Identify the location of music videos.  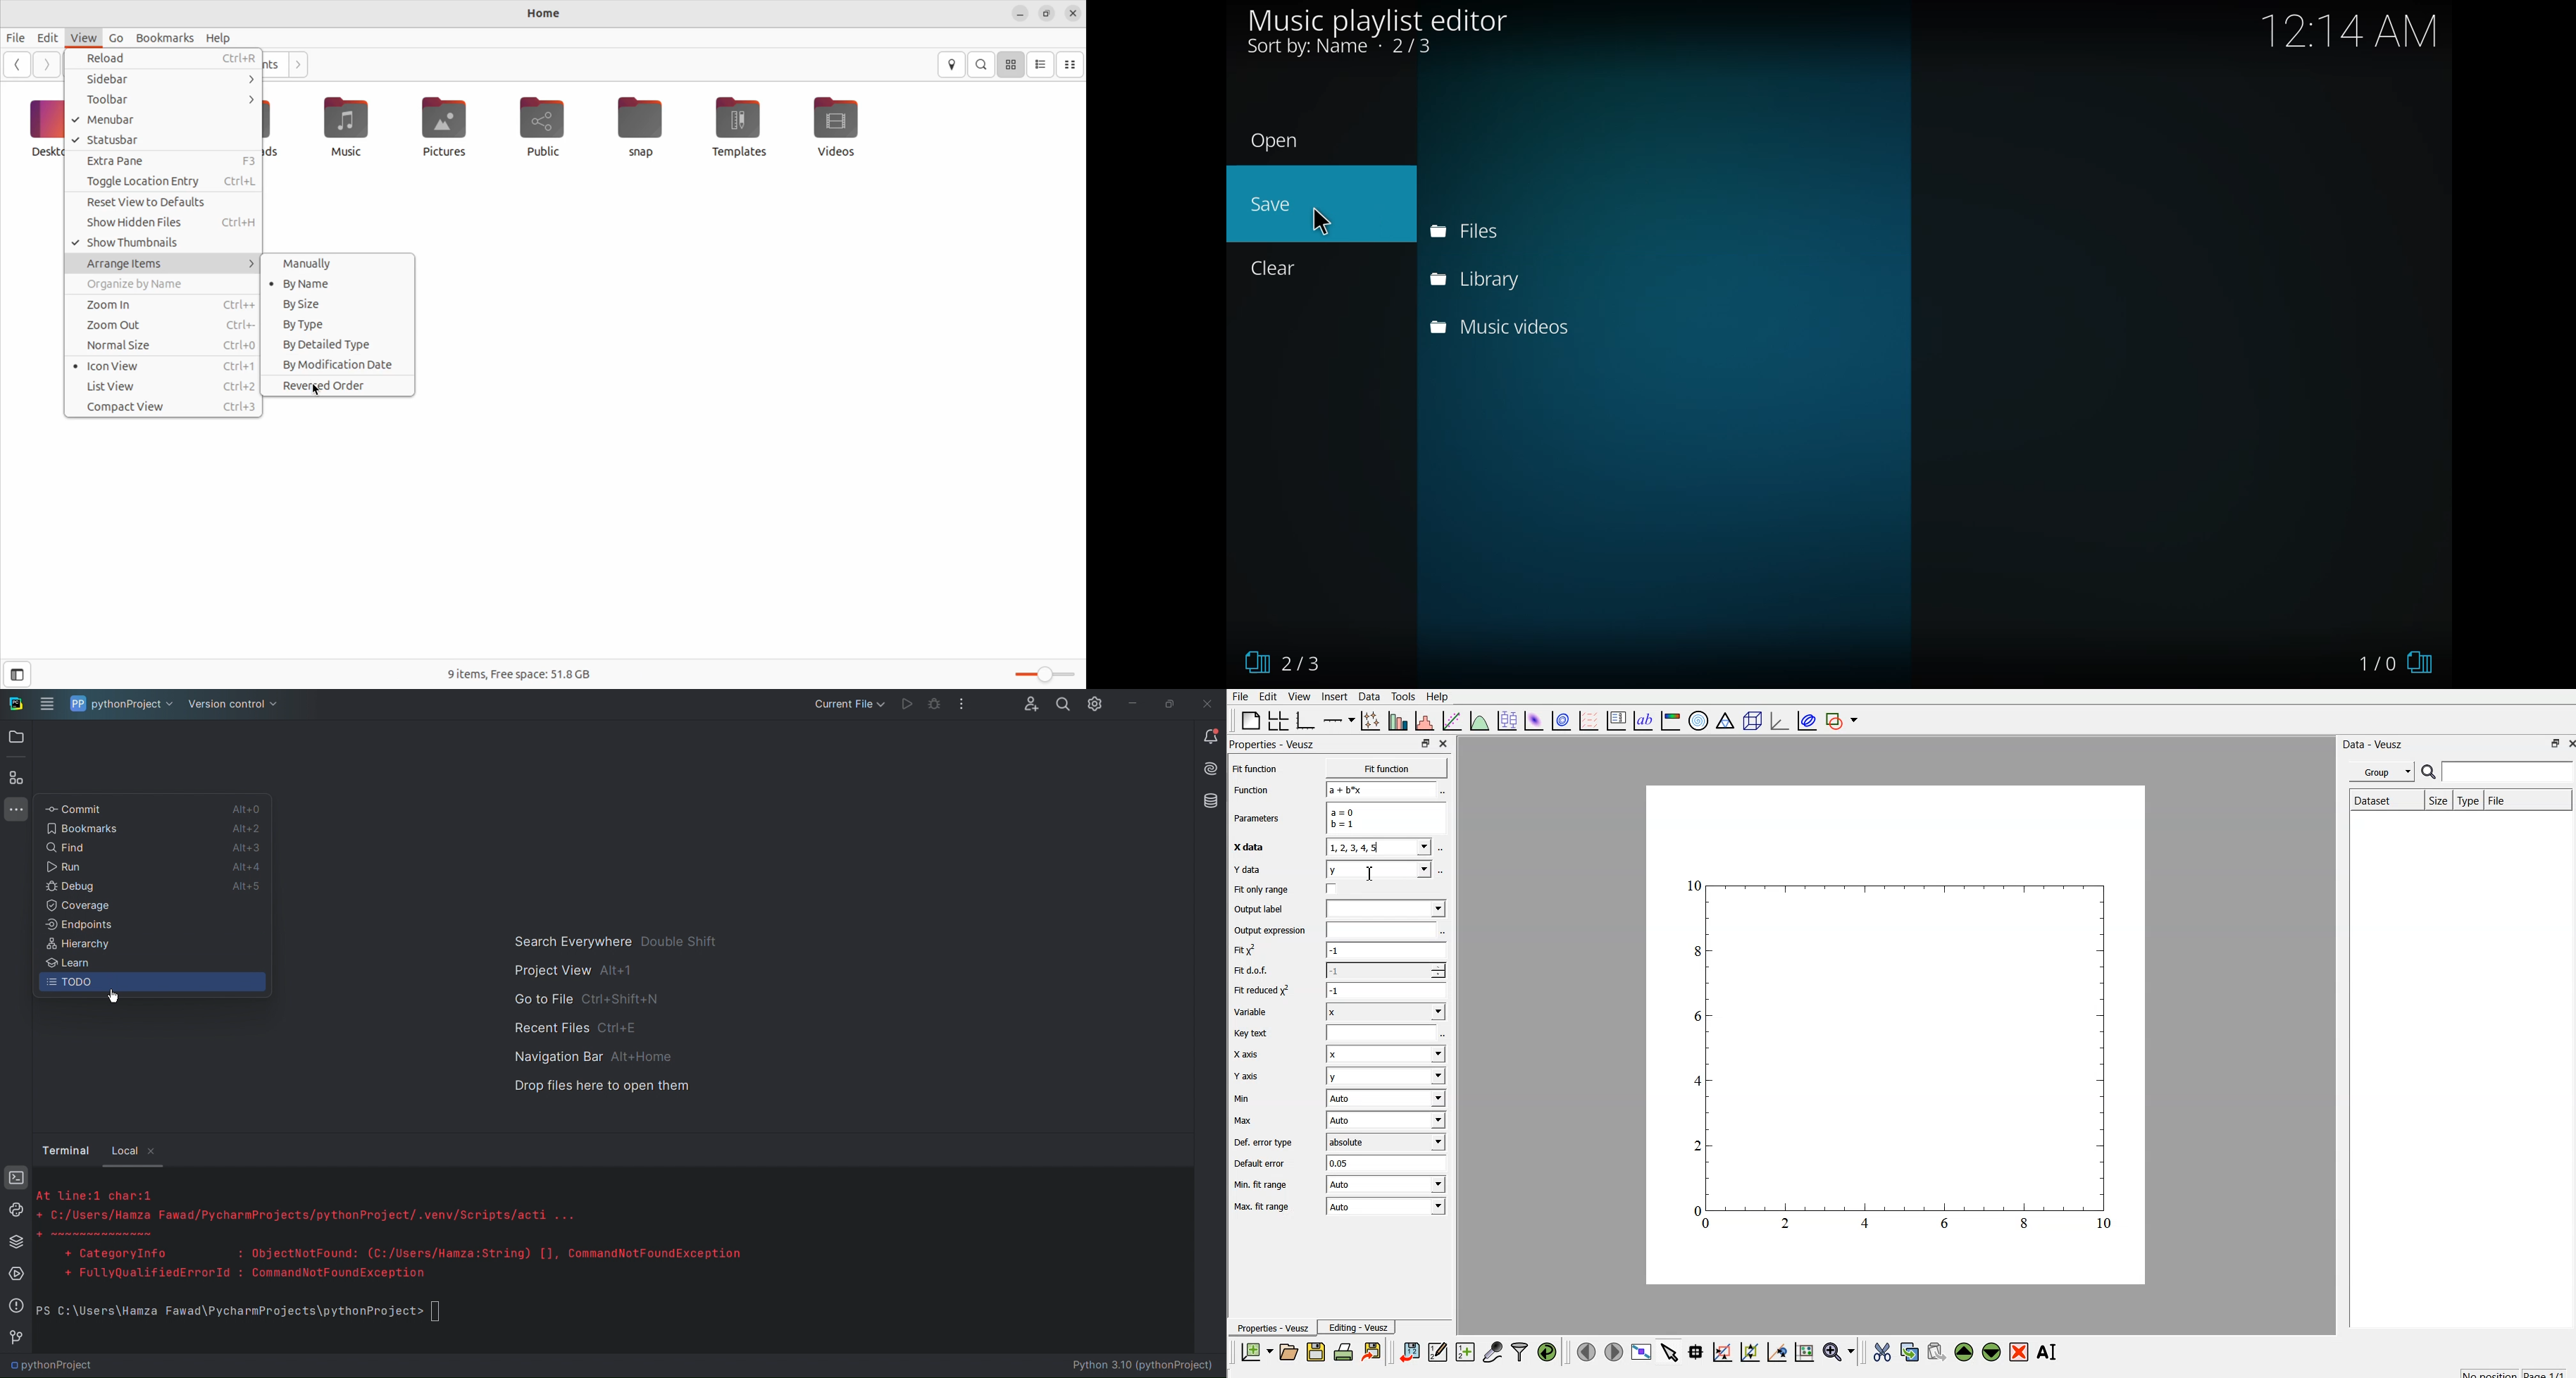
(1504, 325).